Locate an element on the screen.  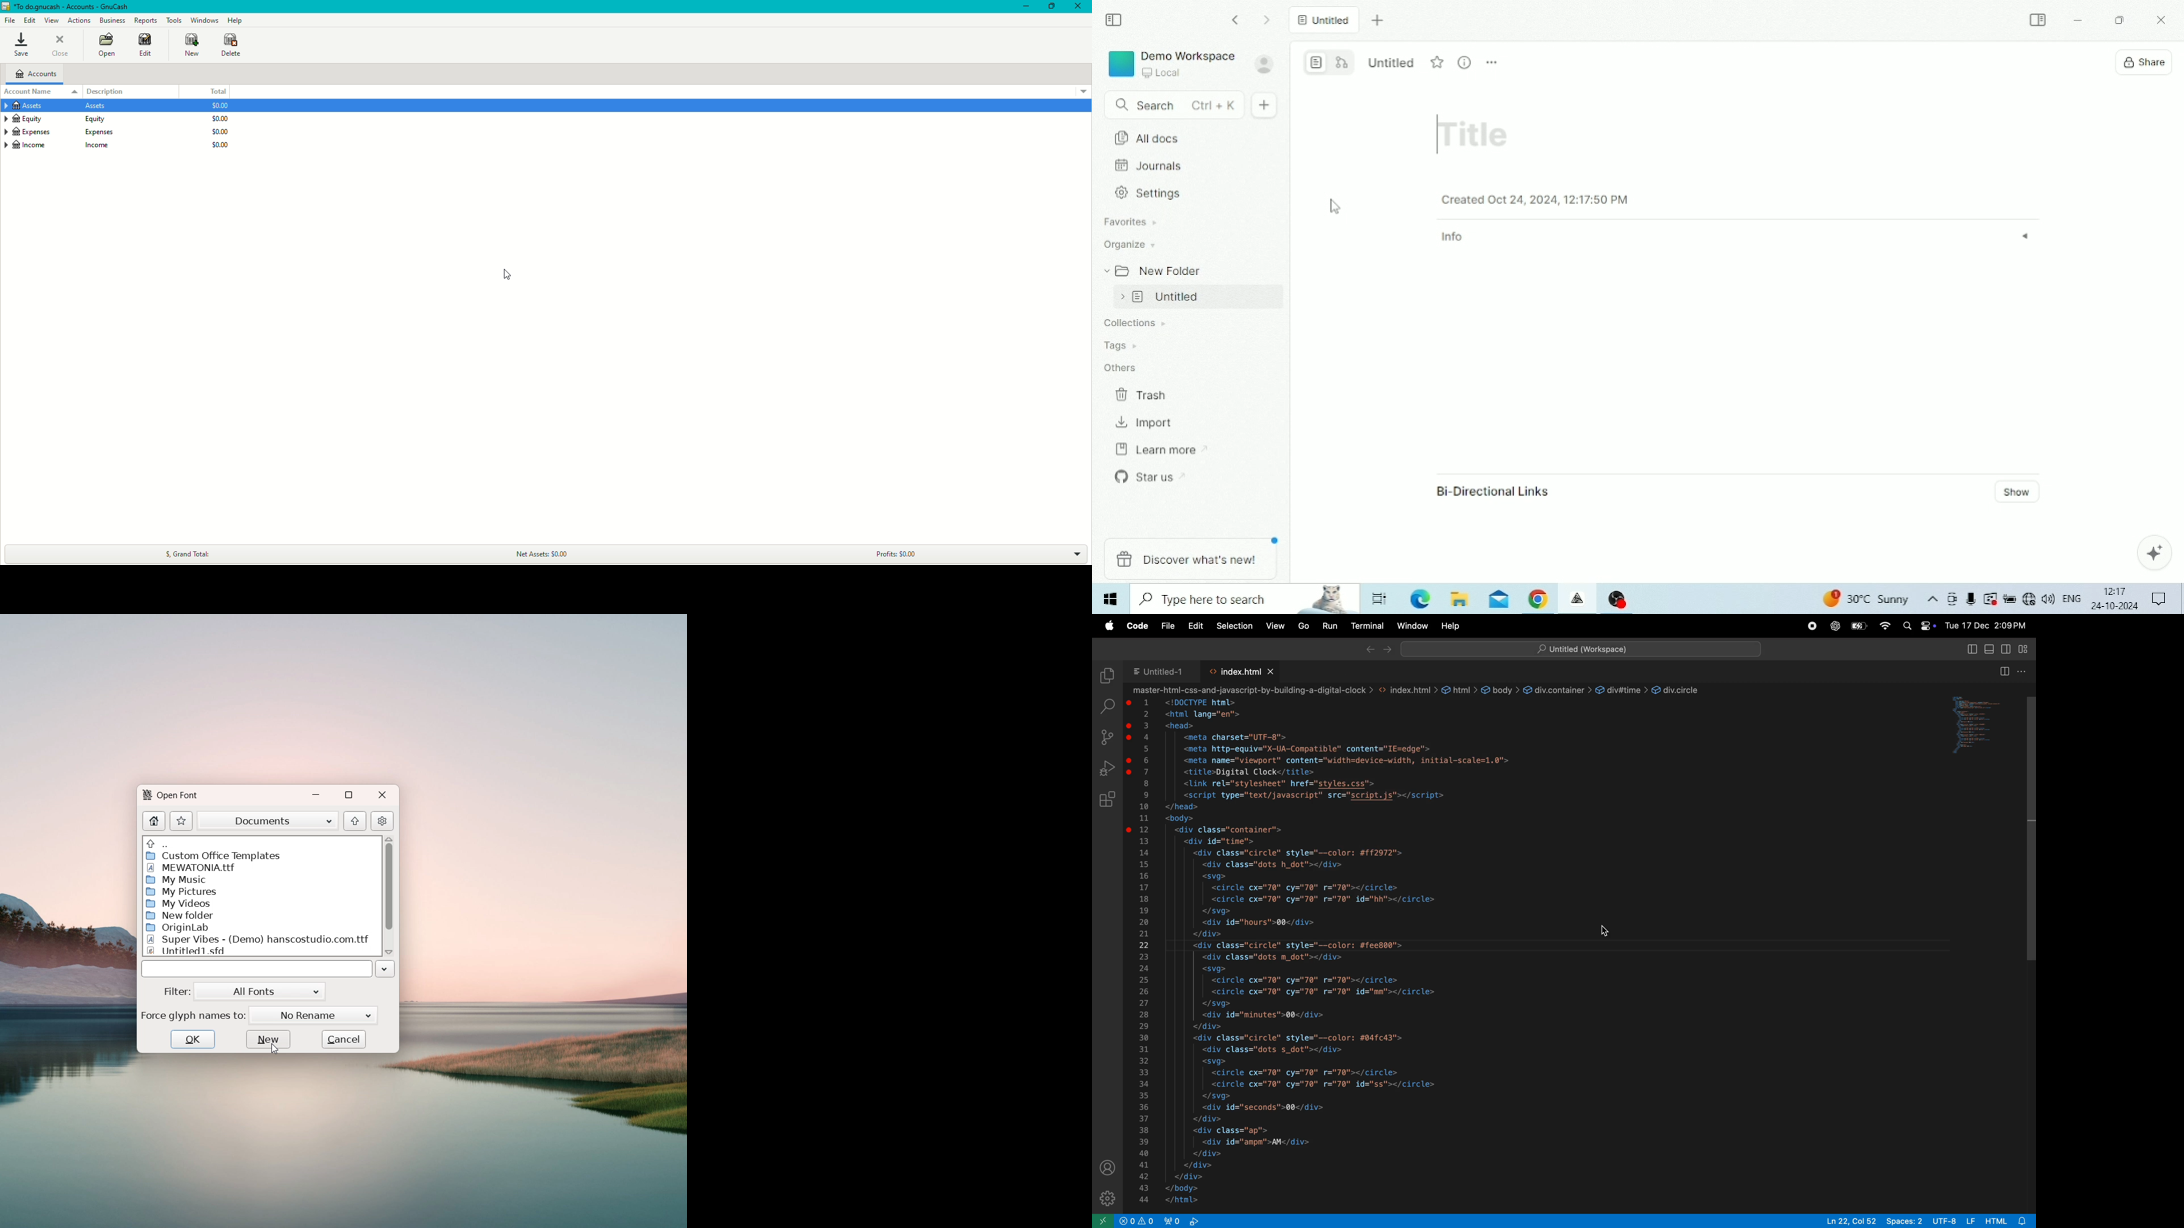
maximize is located at coordinates (349, 795).